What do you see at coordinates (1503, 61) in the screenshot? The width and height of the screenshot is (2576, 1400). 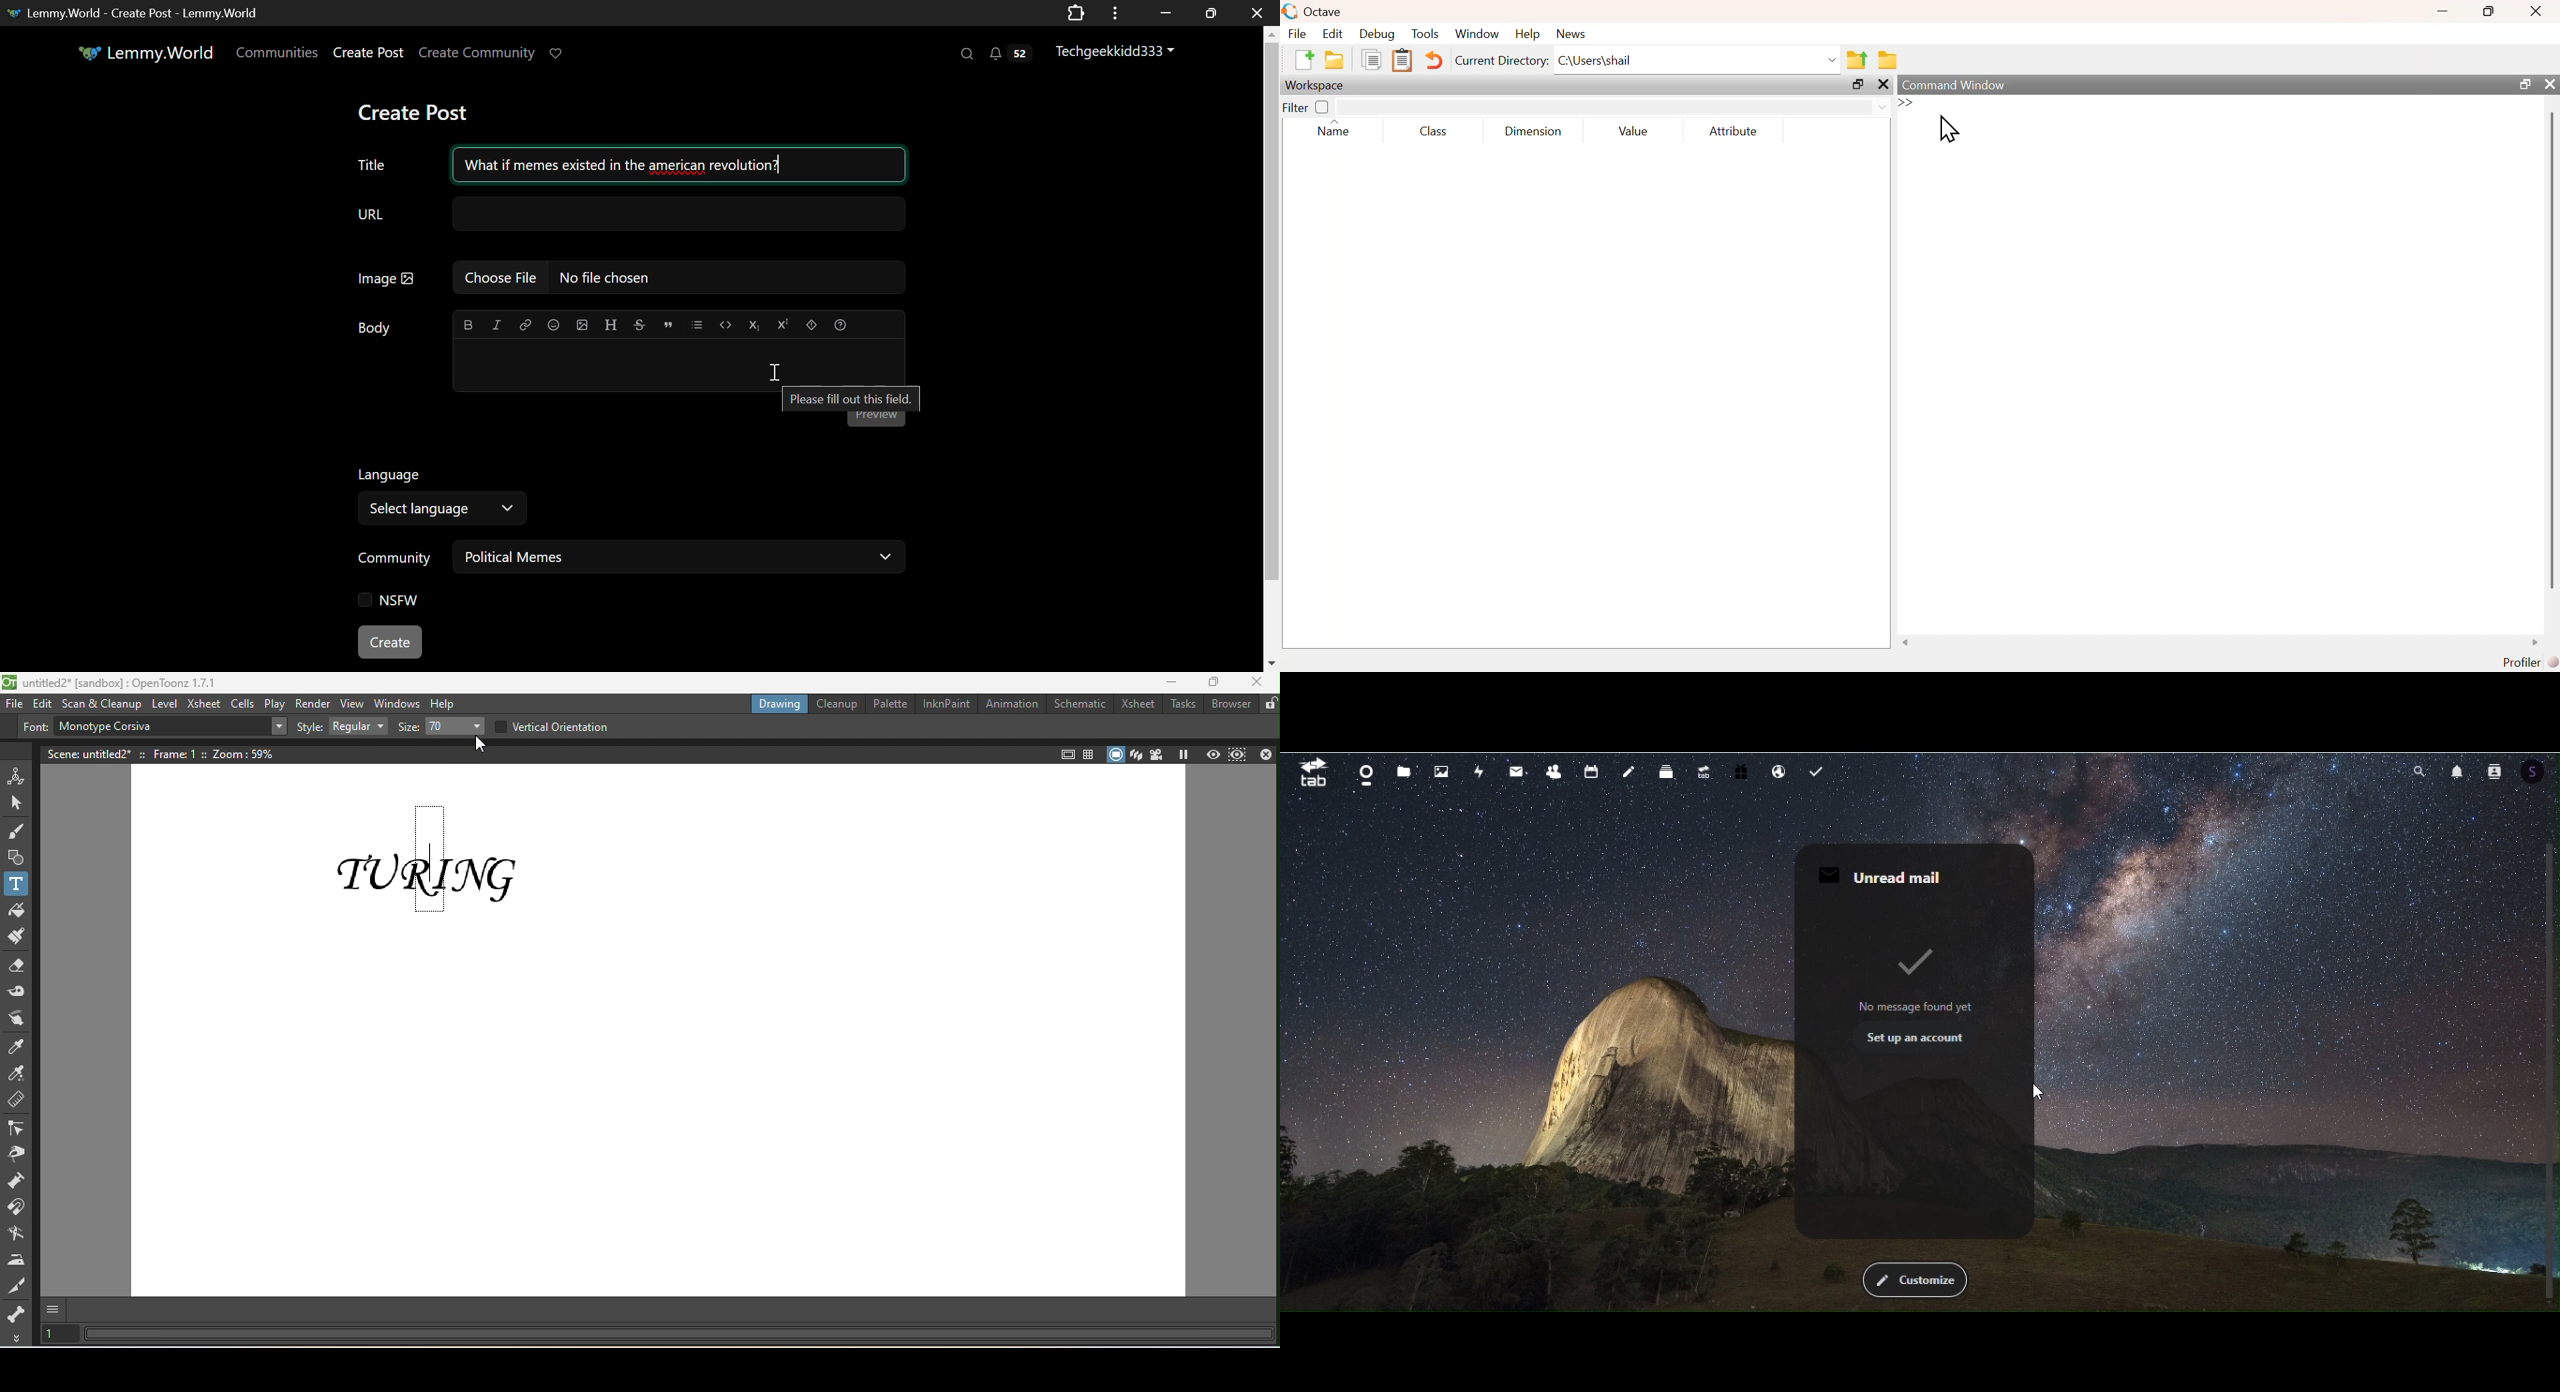 I see `Current Directory:` at bounding box center [1503, 61].